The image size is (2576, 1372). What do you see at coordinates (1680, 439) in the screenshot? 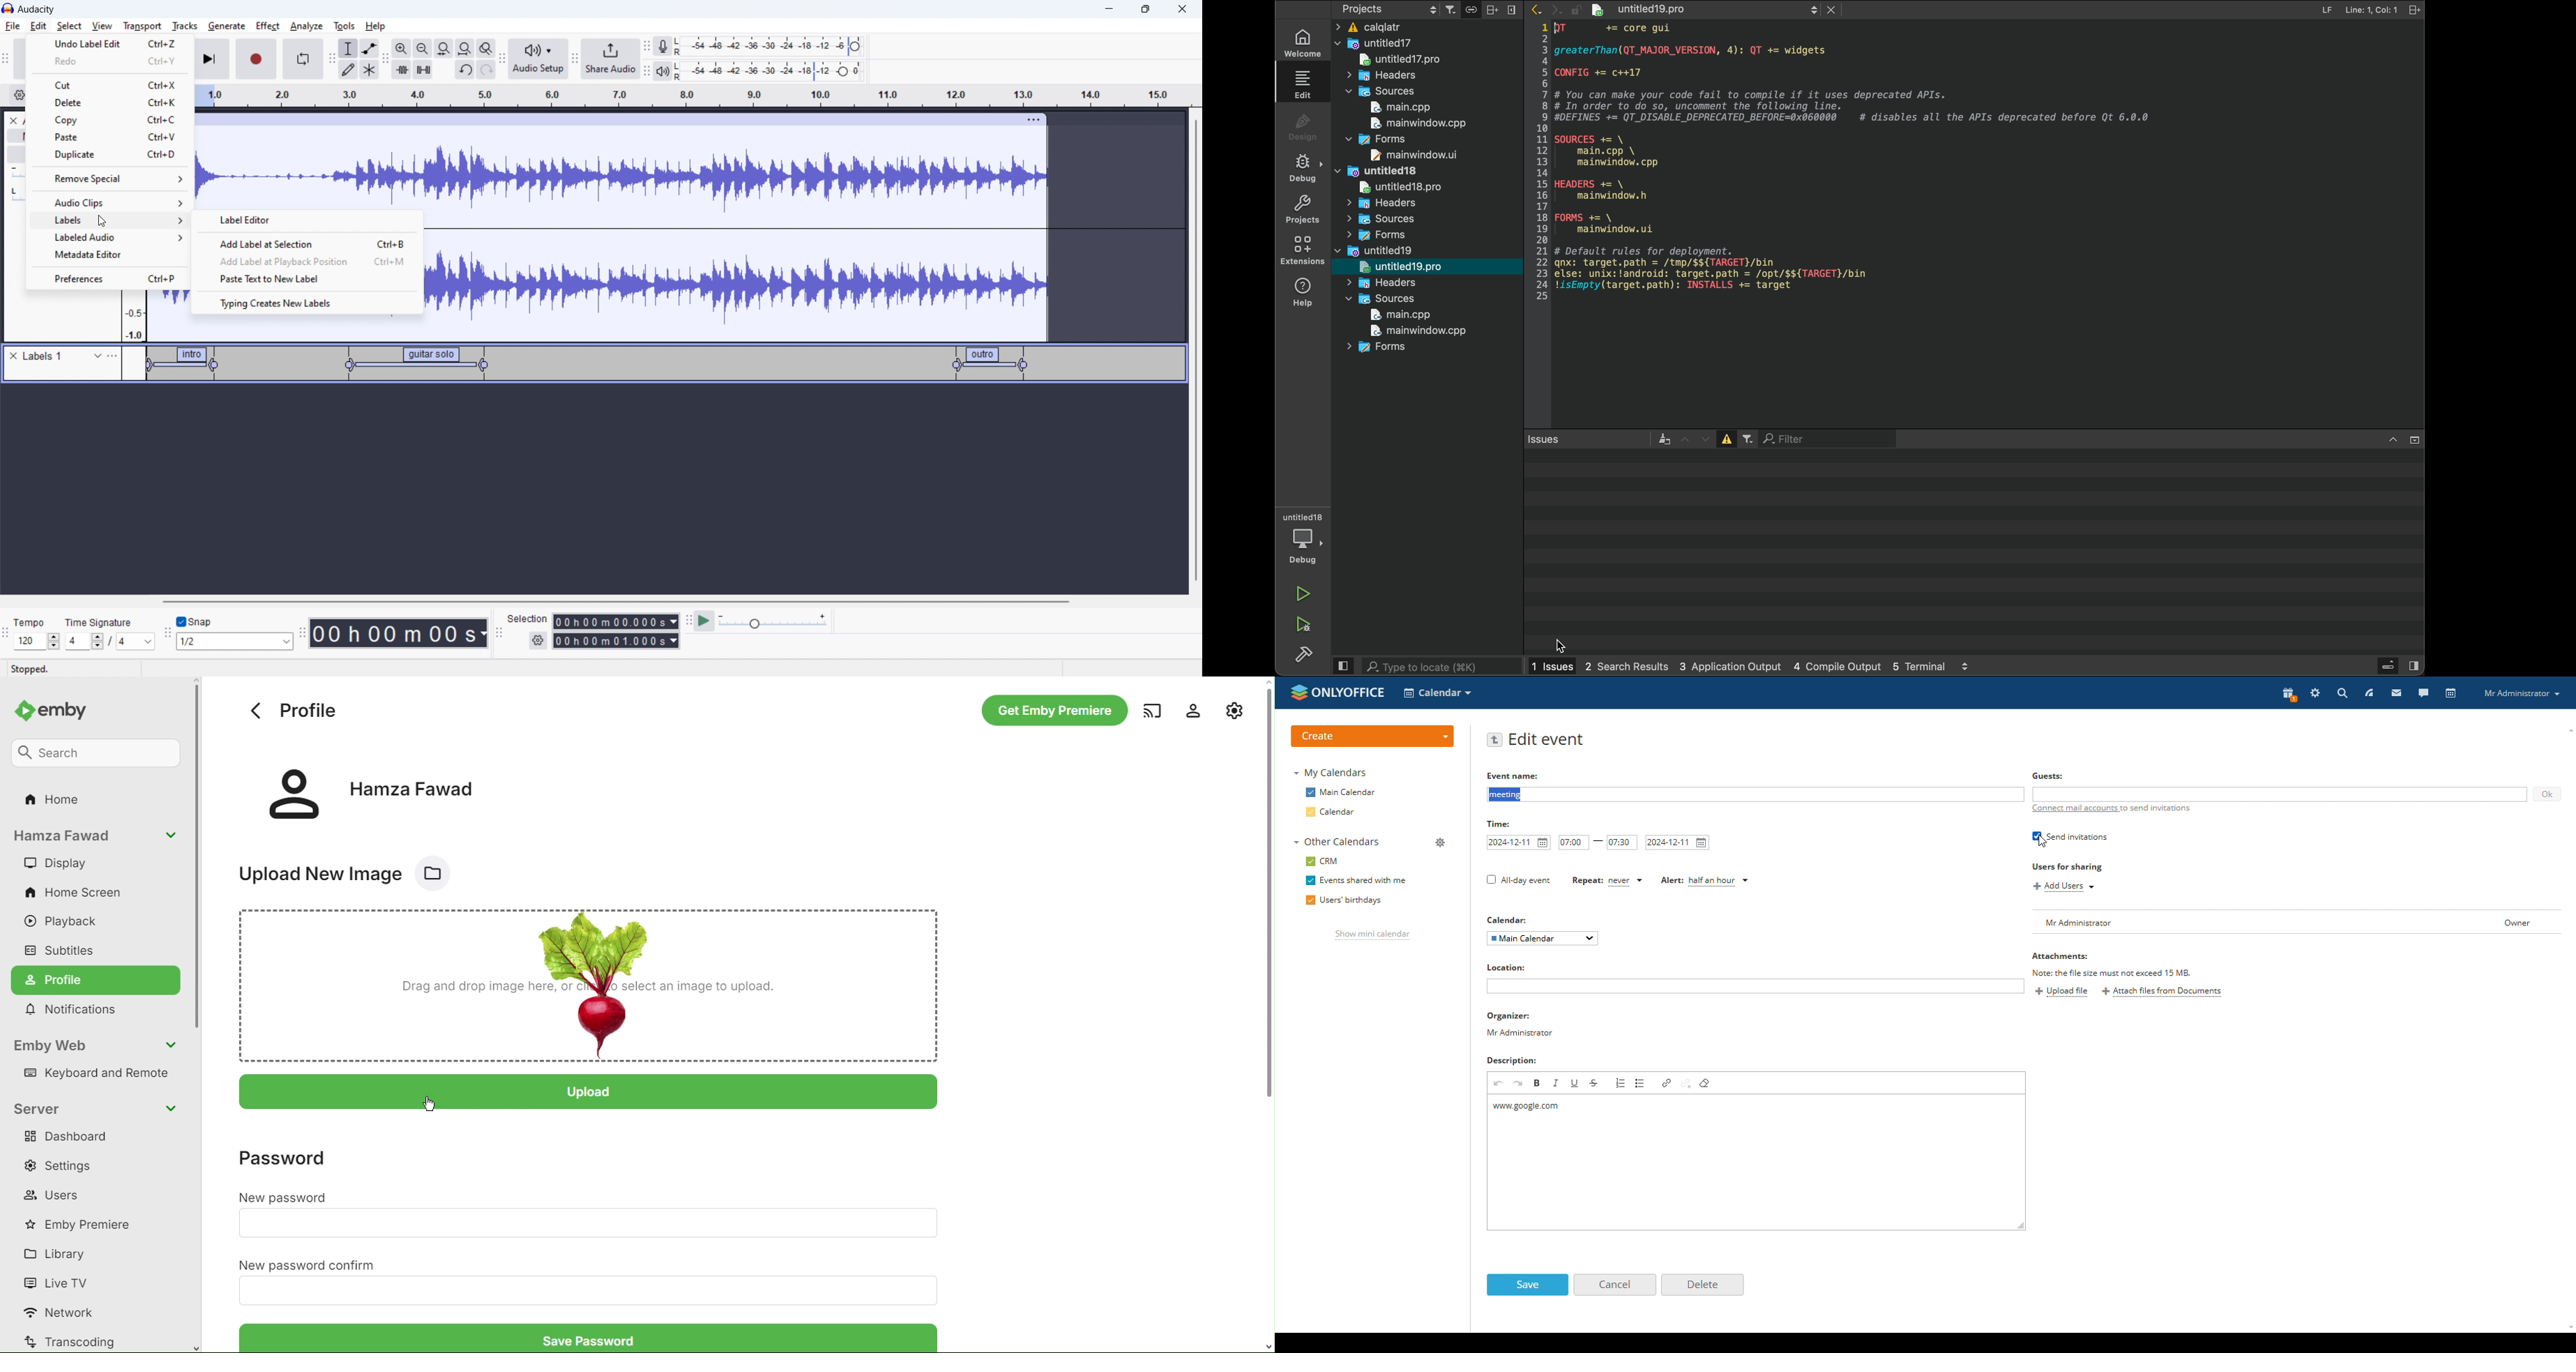
I see `up` at bounding box center [1680, 439].